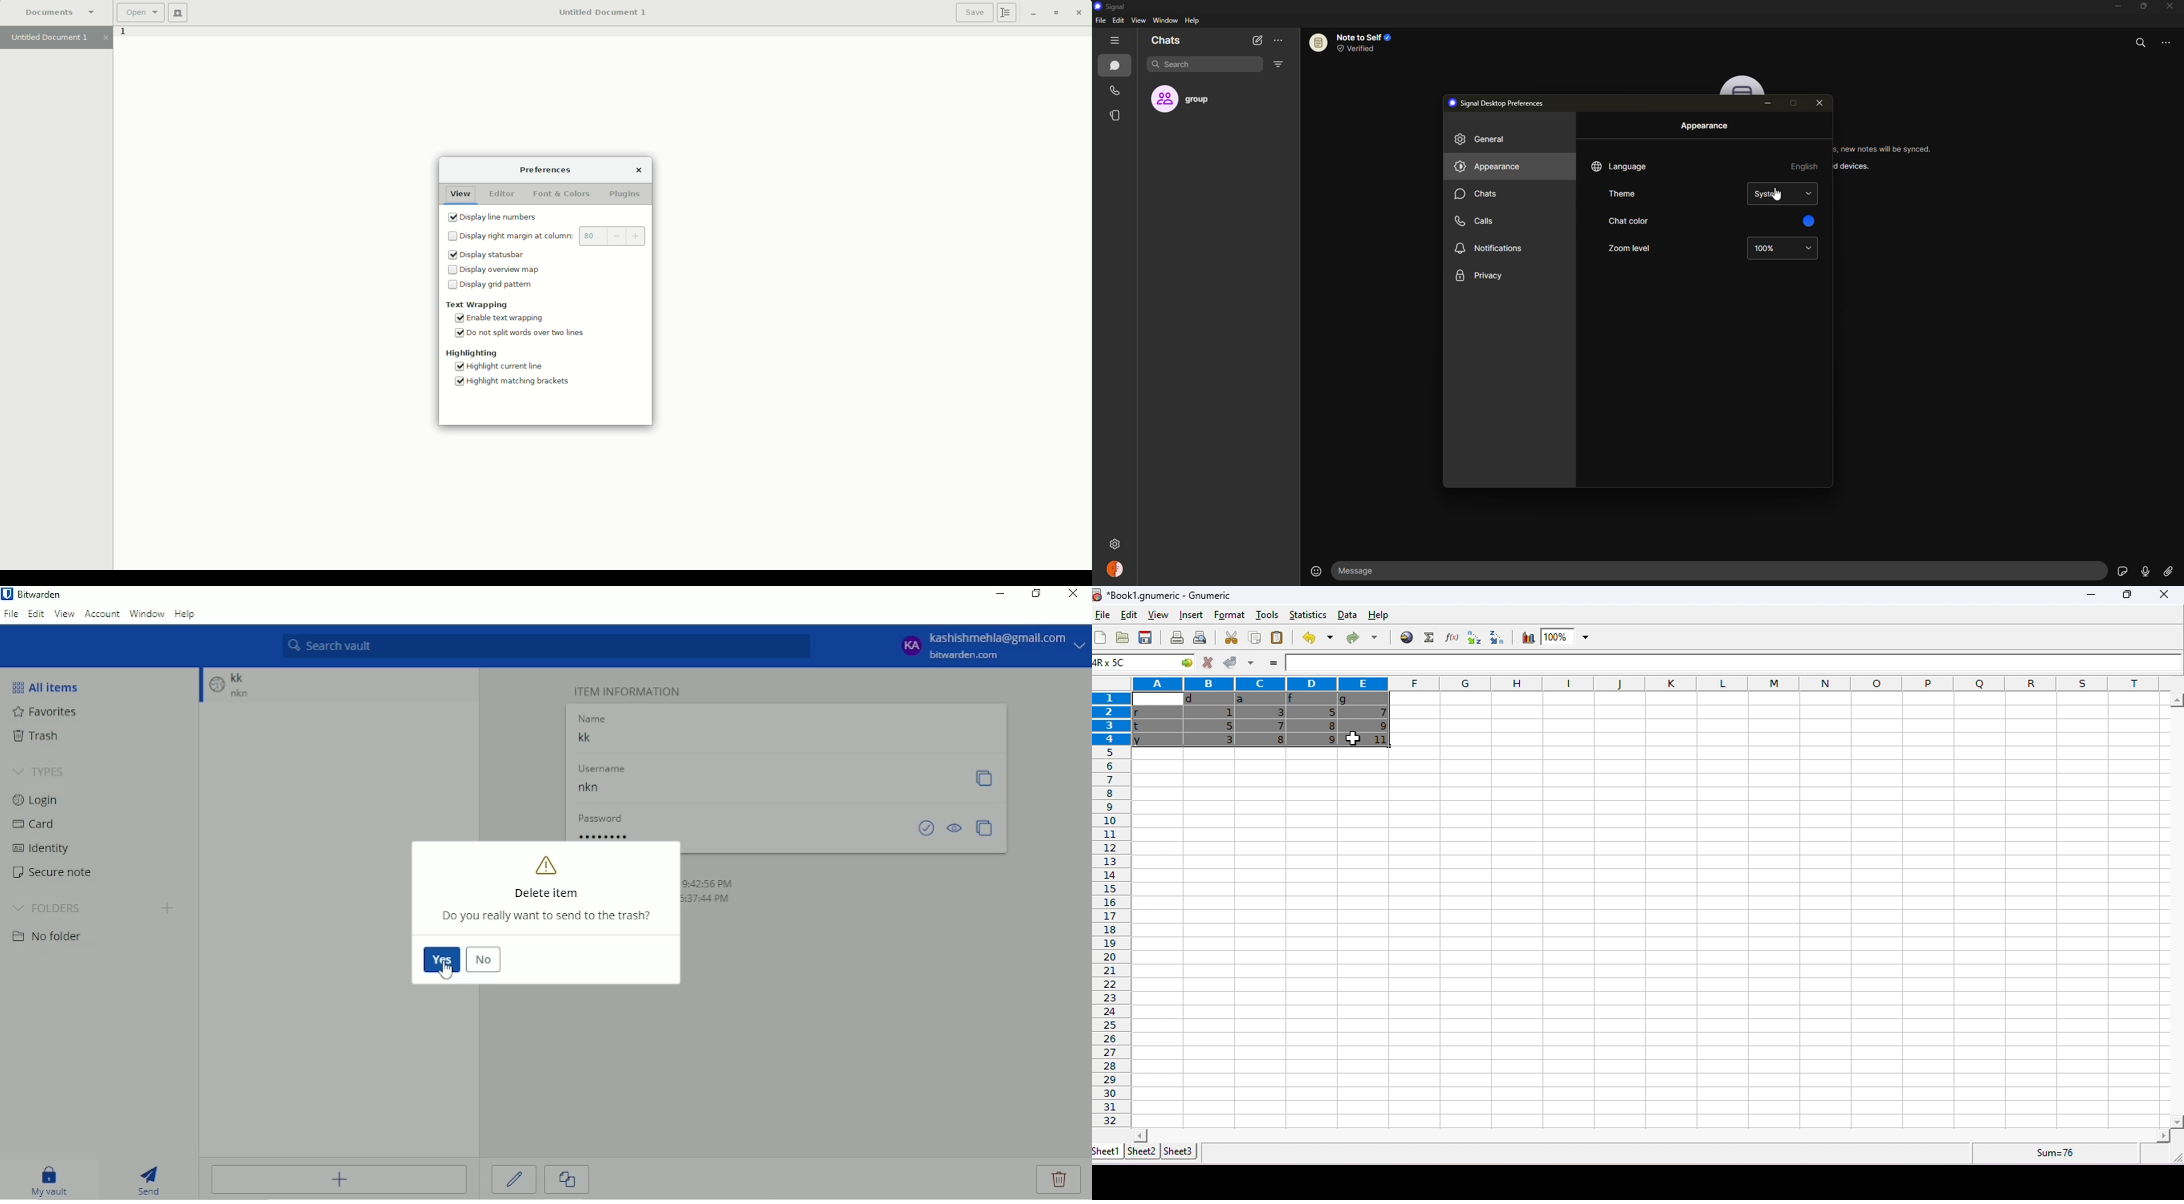 The width and height of the screenshot is (2184, 1204). Describe the element at coordinates (1123, 638) in the screenshot. I see `open` at that location.